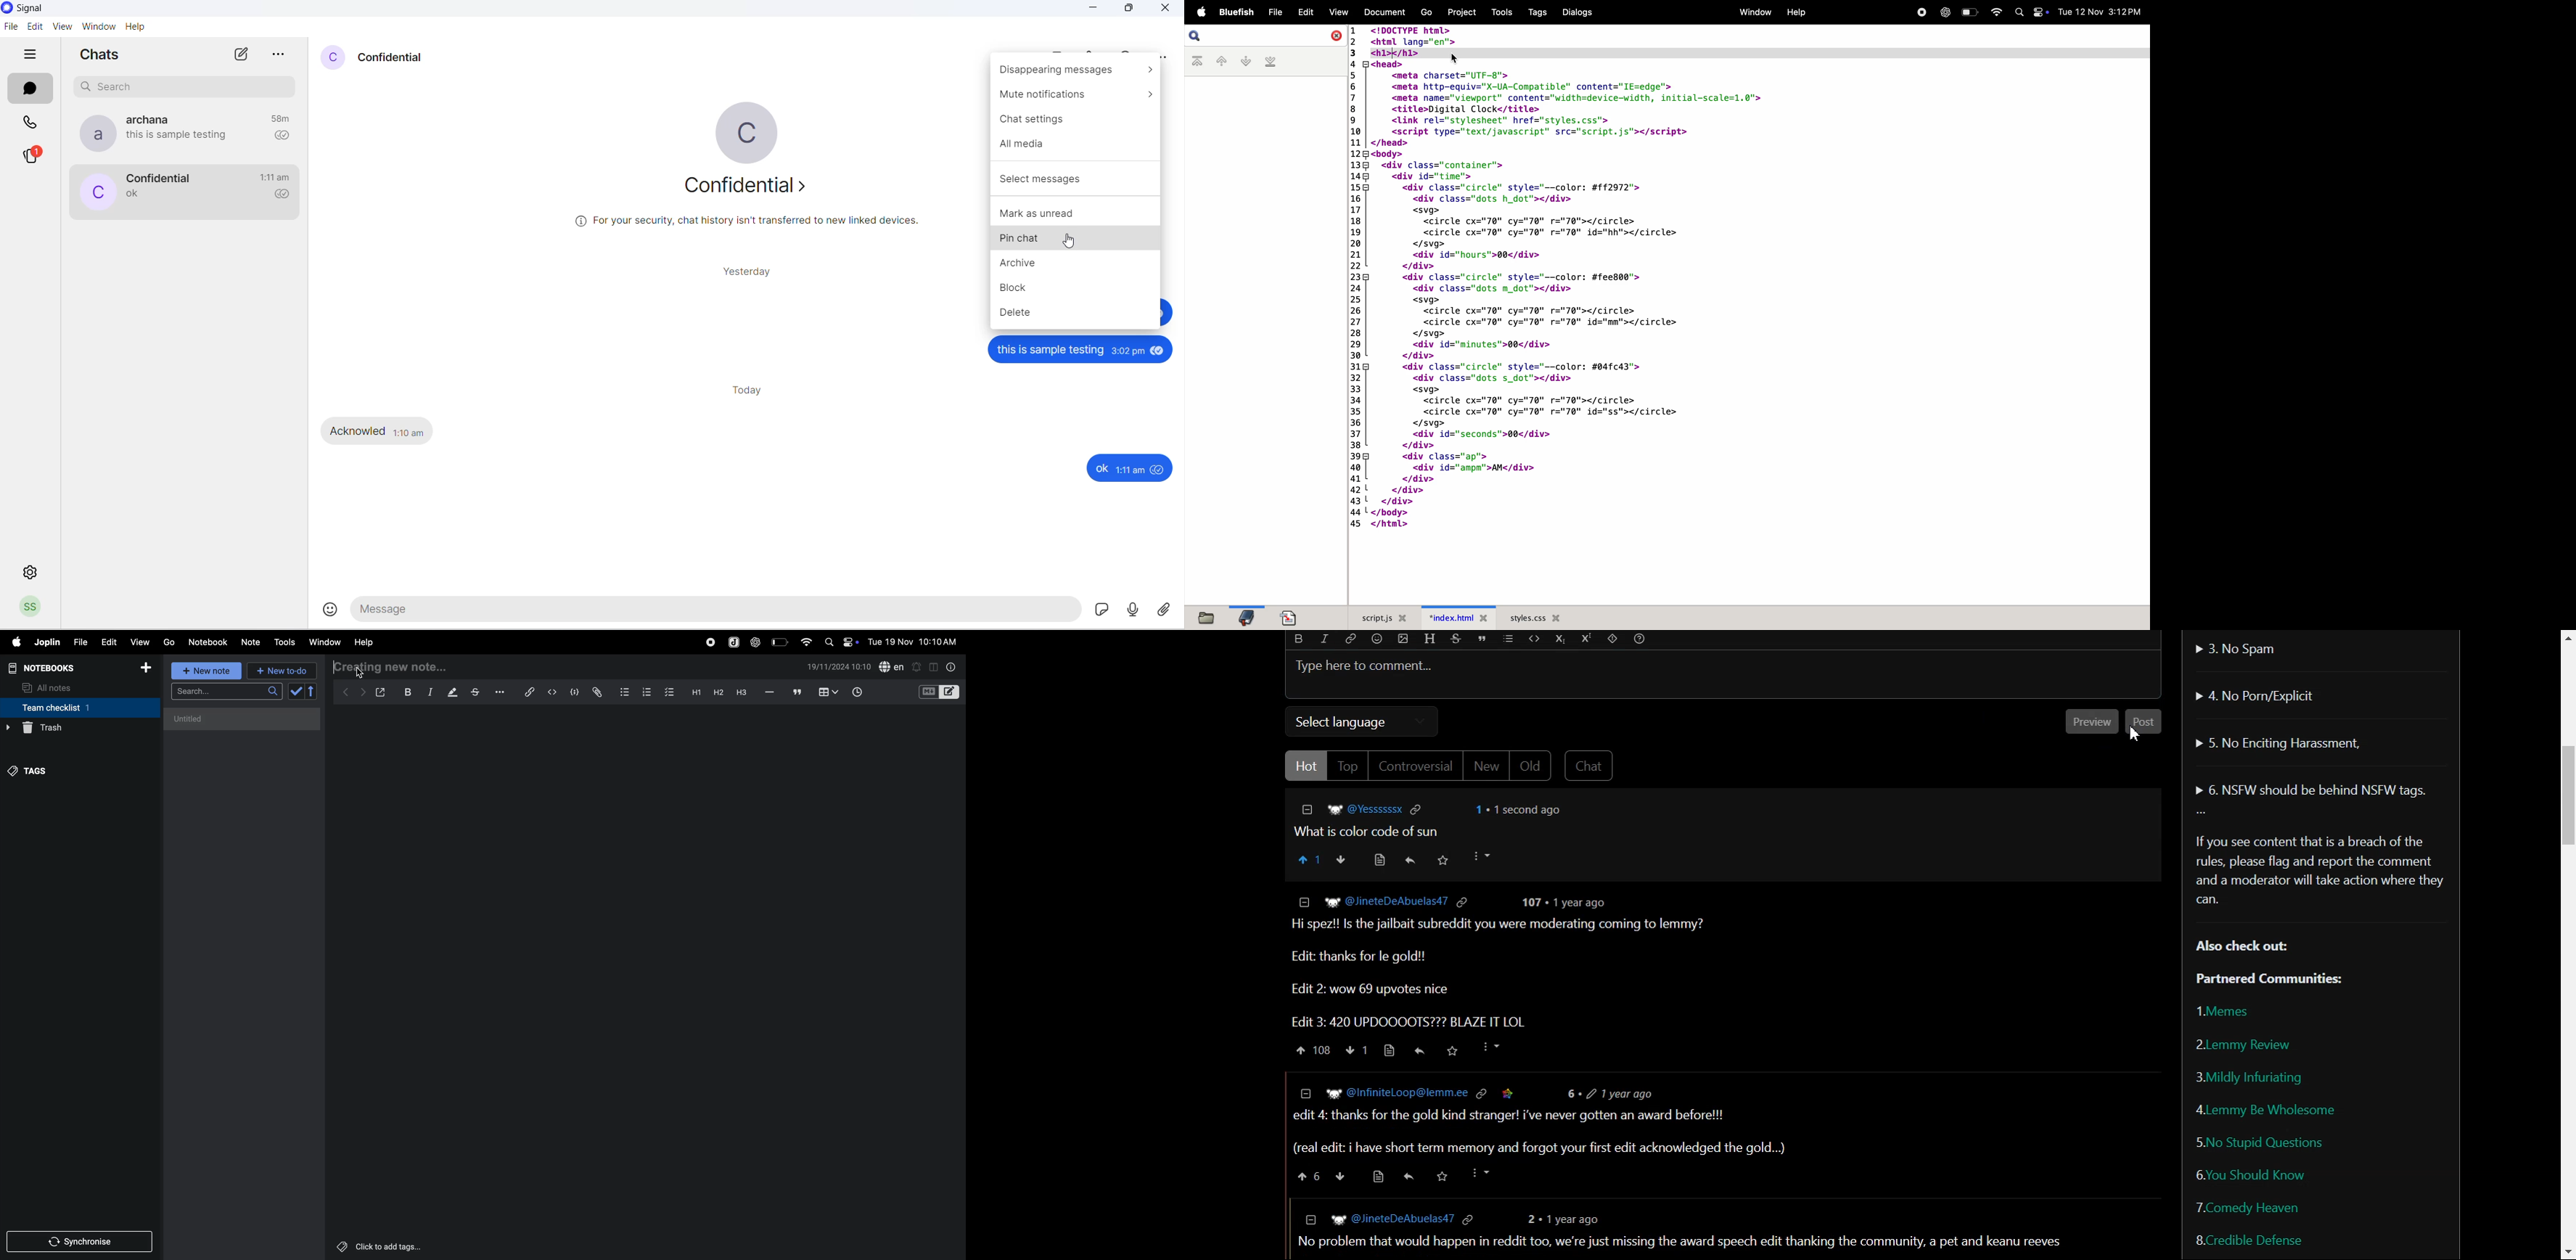 The image size is (2576, 1260). I want to click on trash, so click(77, 728).